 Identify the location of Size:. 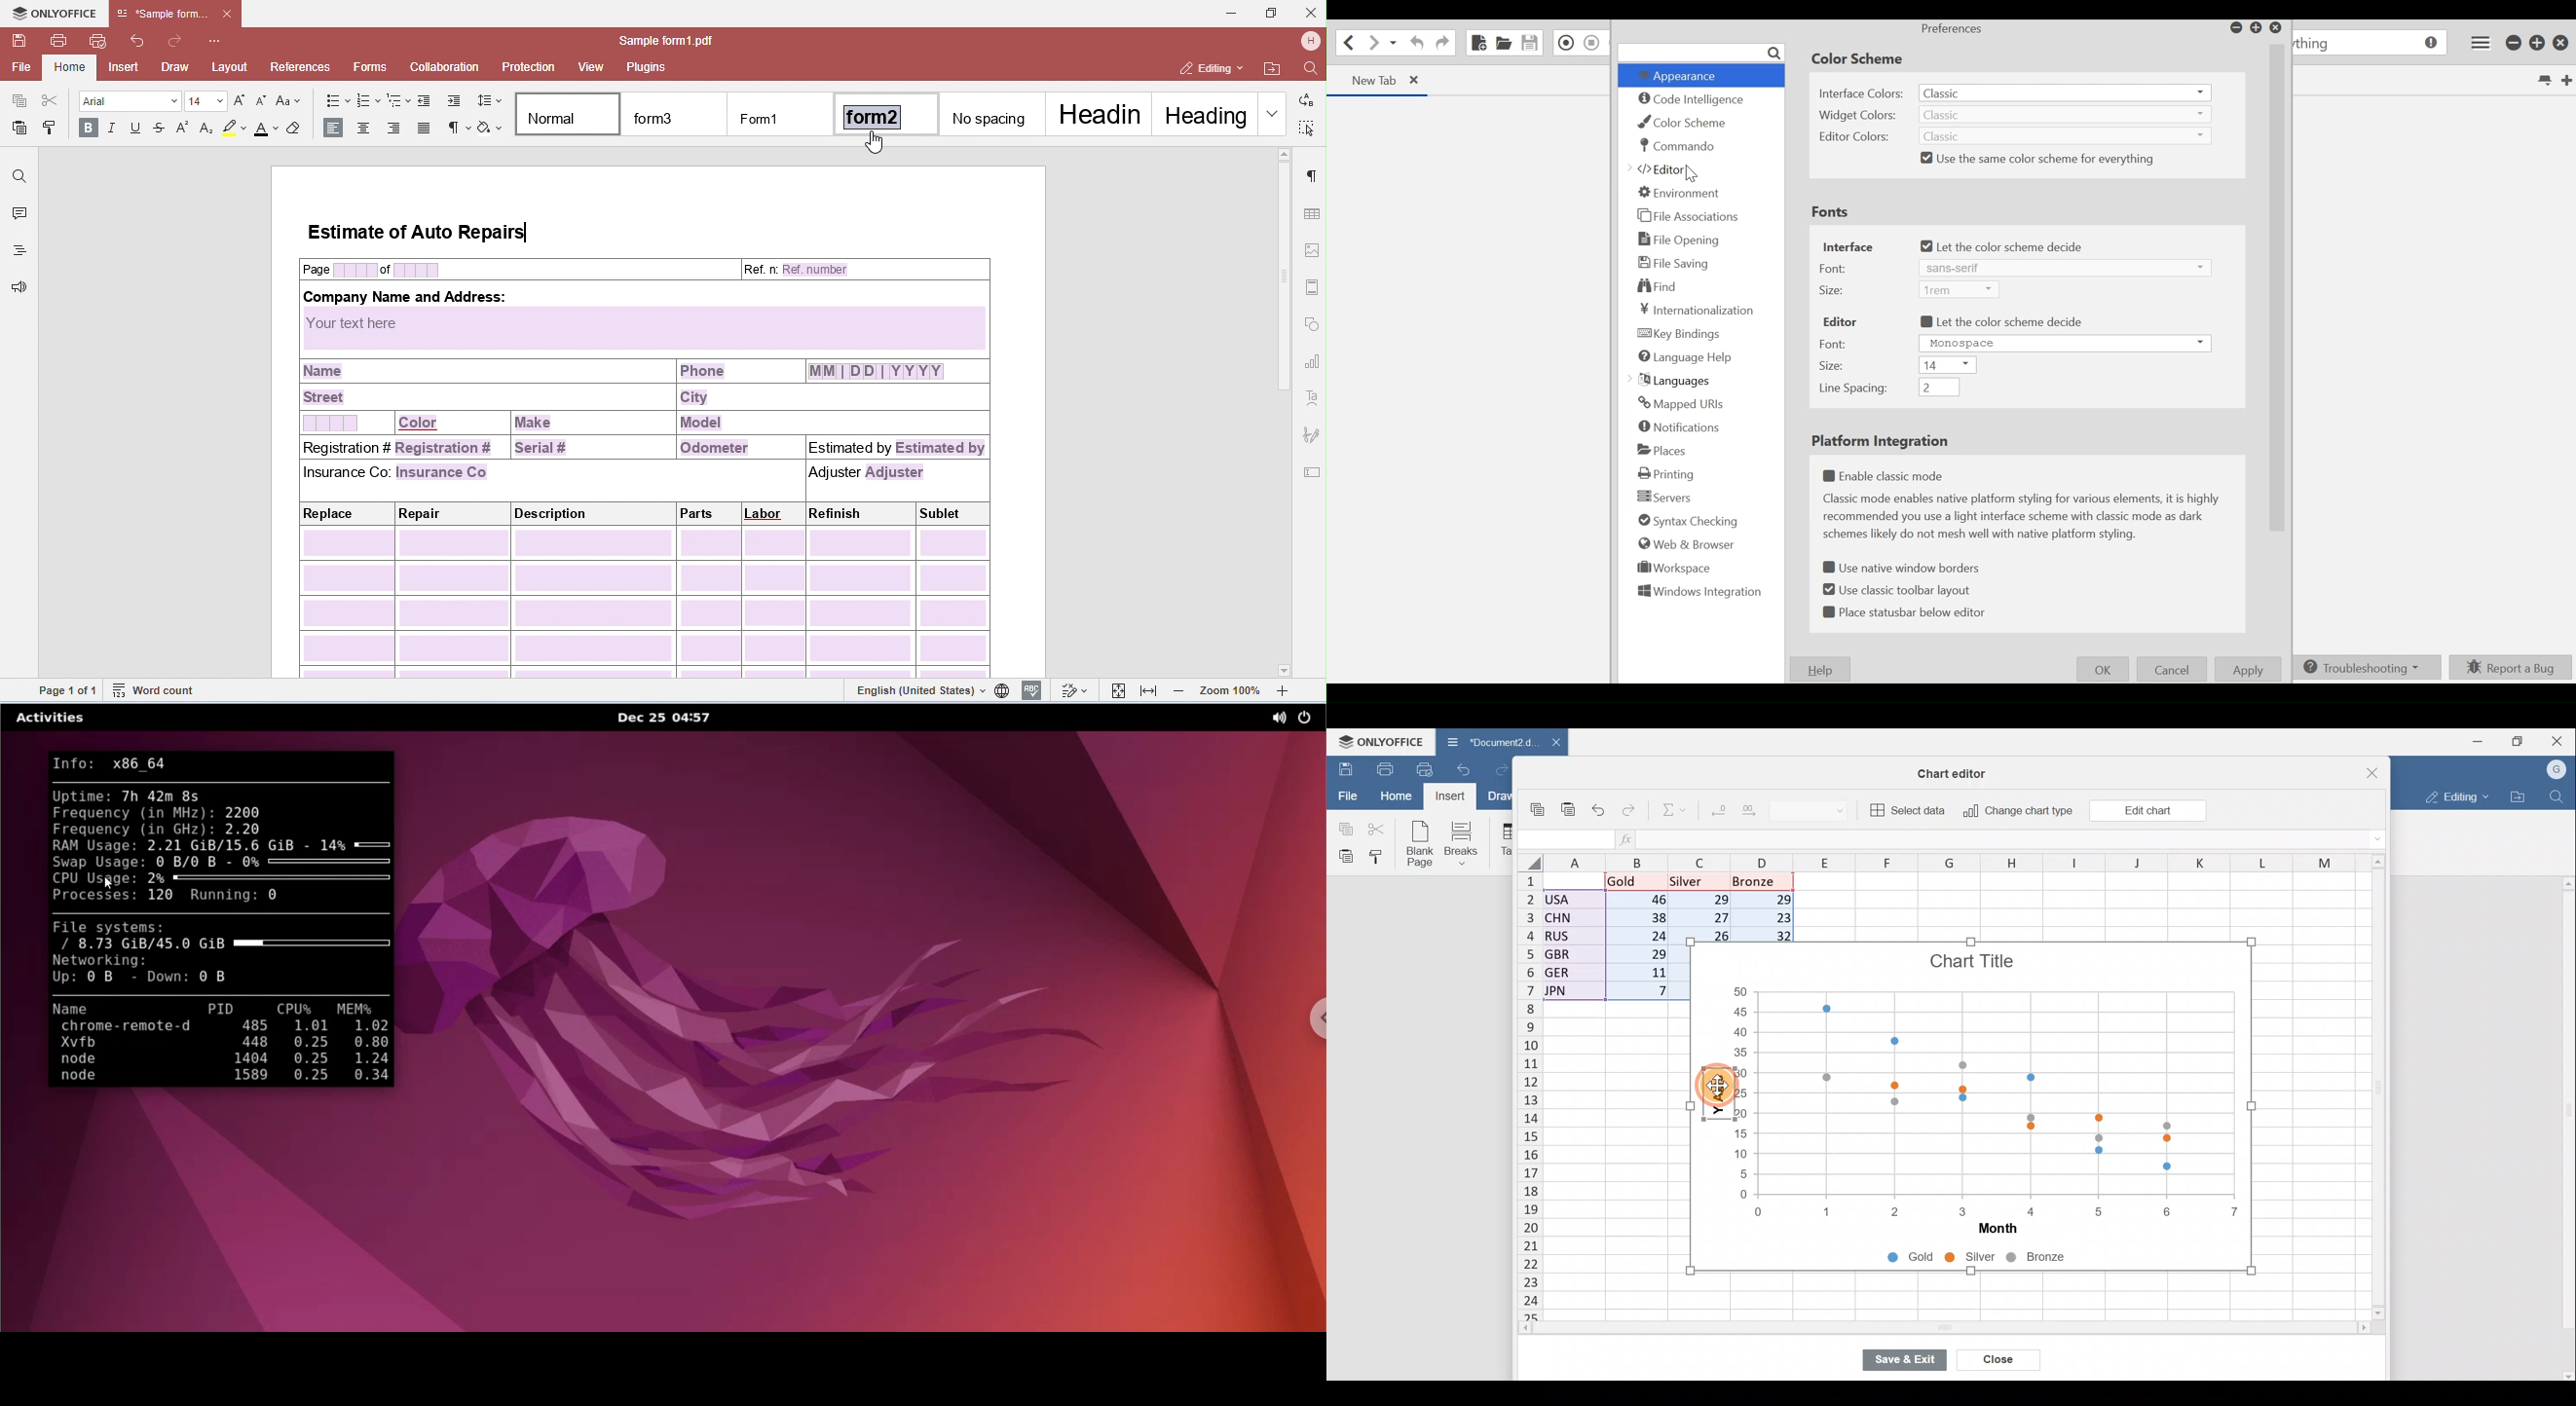
(1840, 288).